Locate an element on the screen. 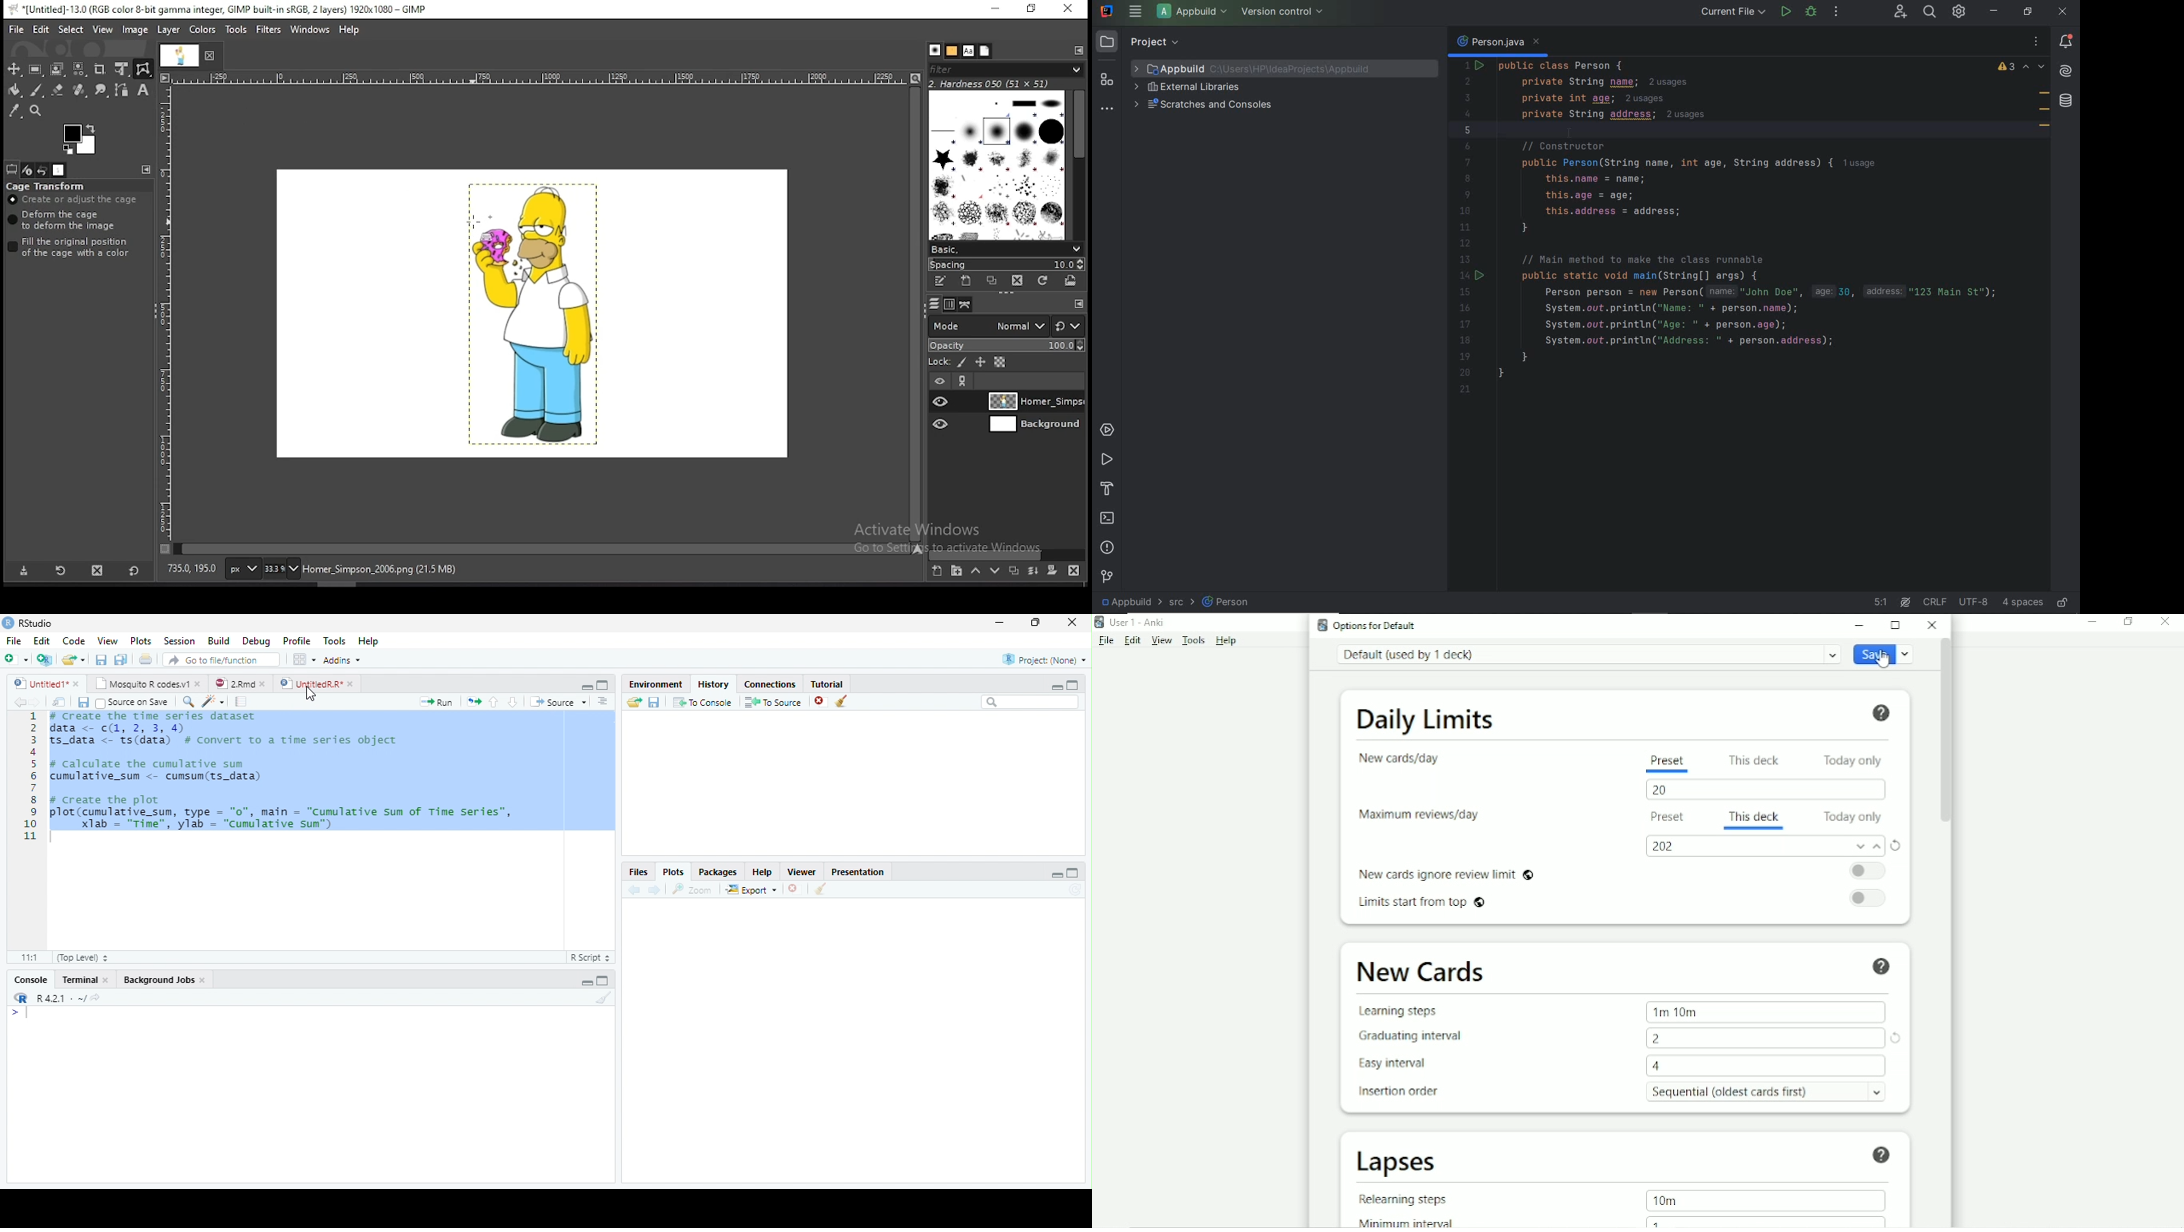 Image resolution: width=2184 pixels, height=1232 pixels. Vertical scrollbar is located at coordinates (1944, 732).